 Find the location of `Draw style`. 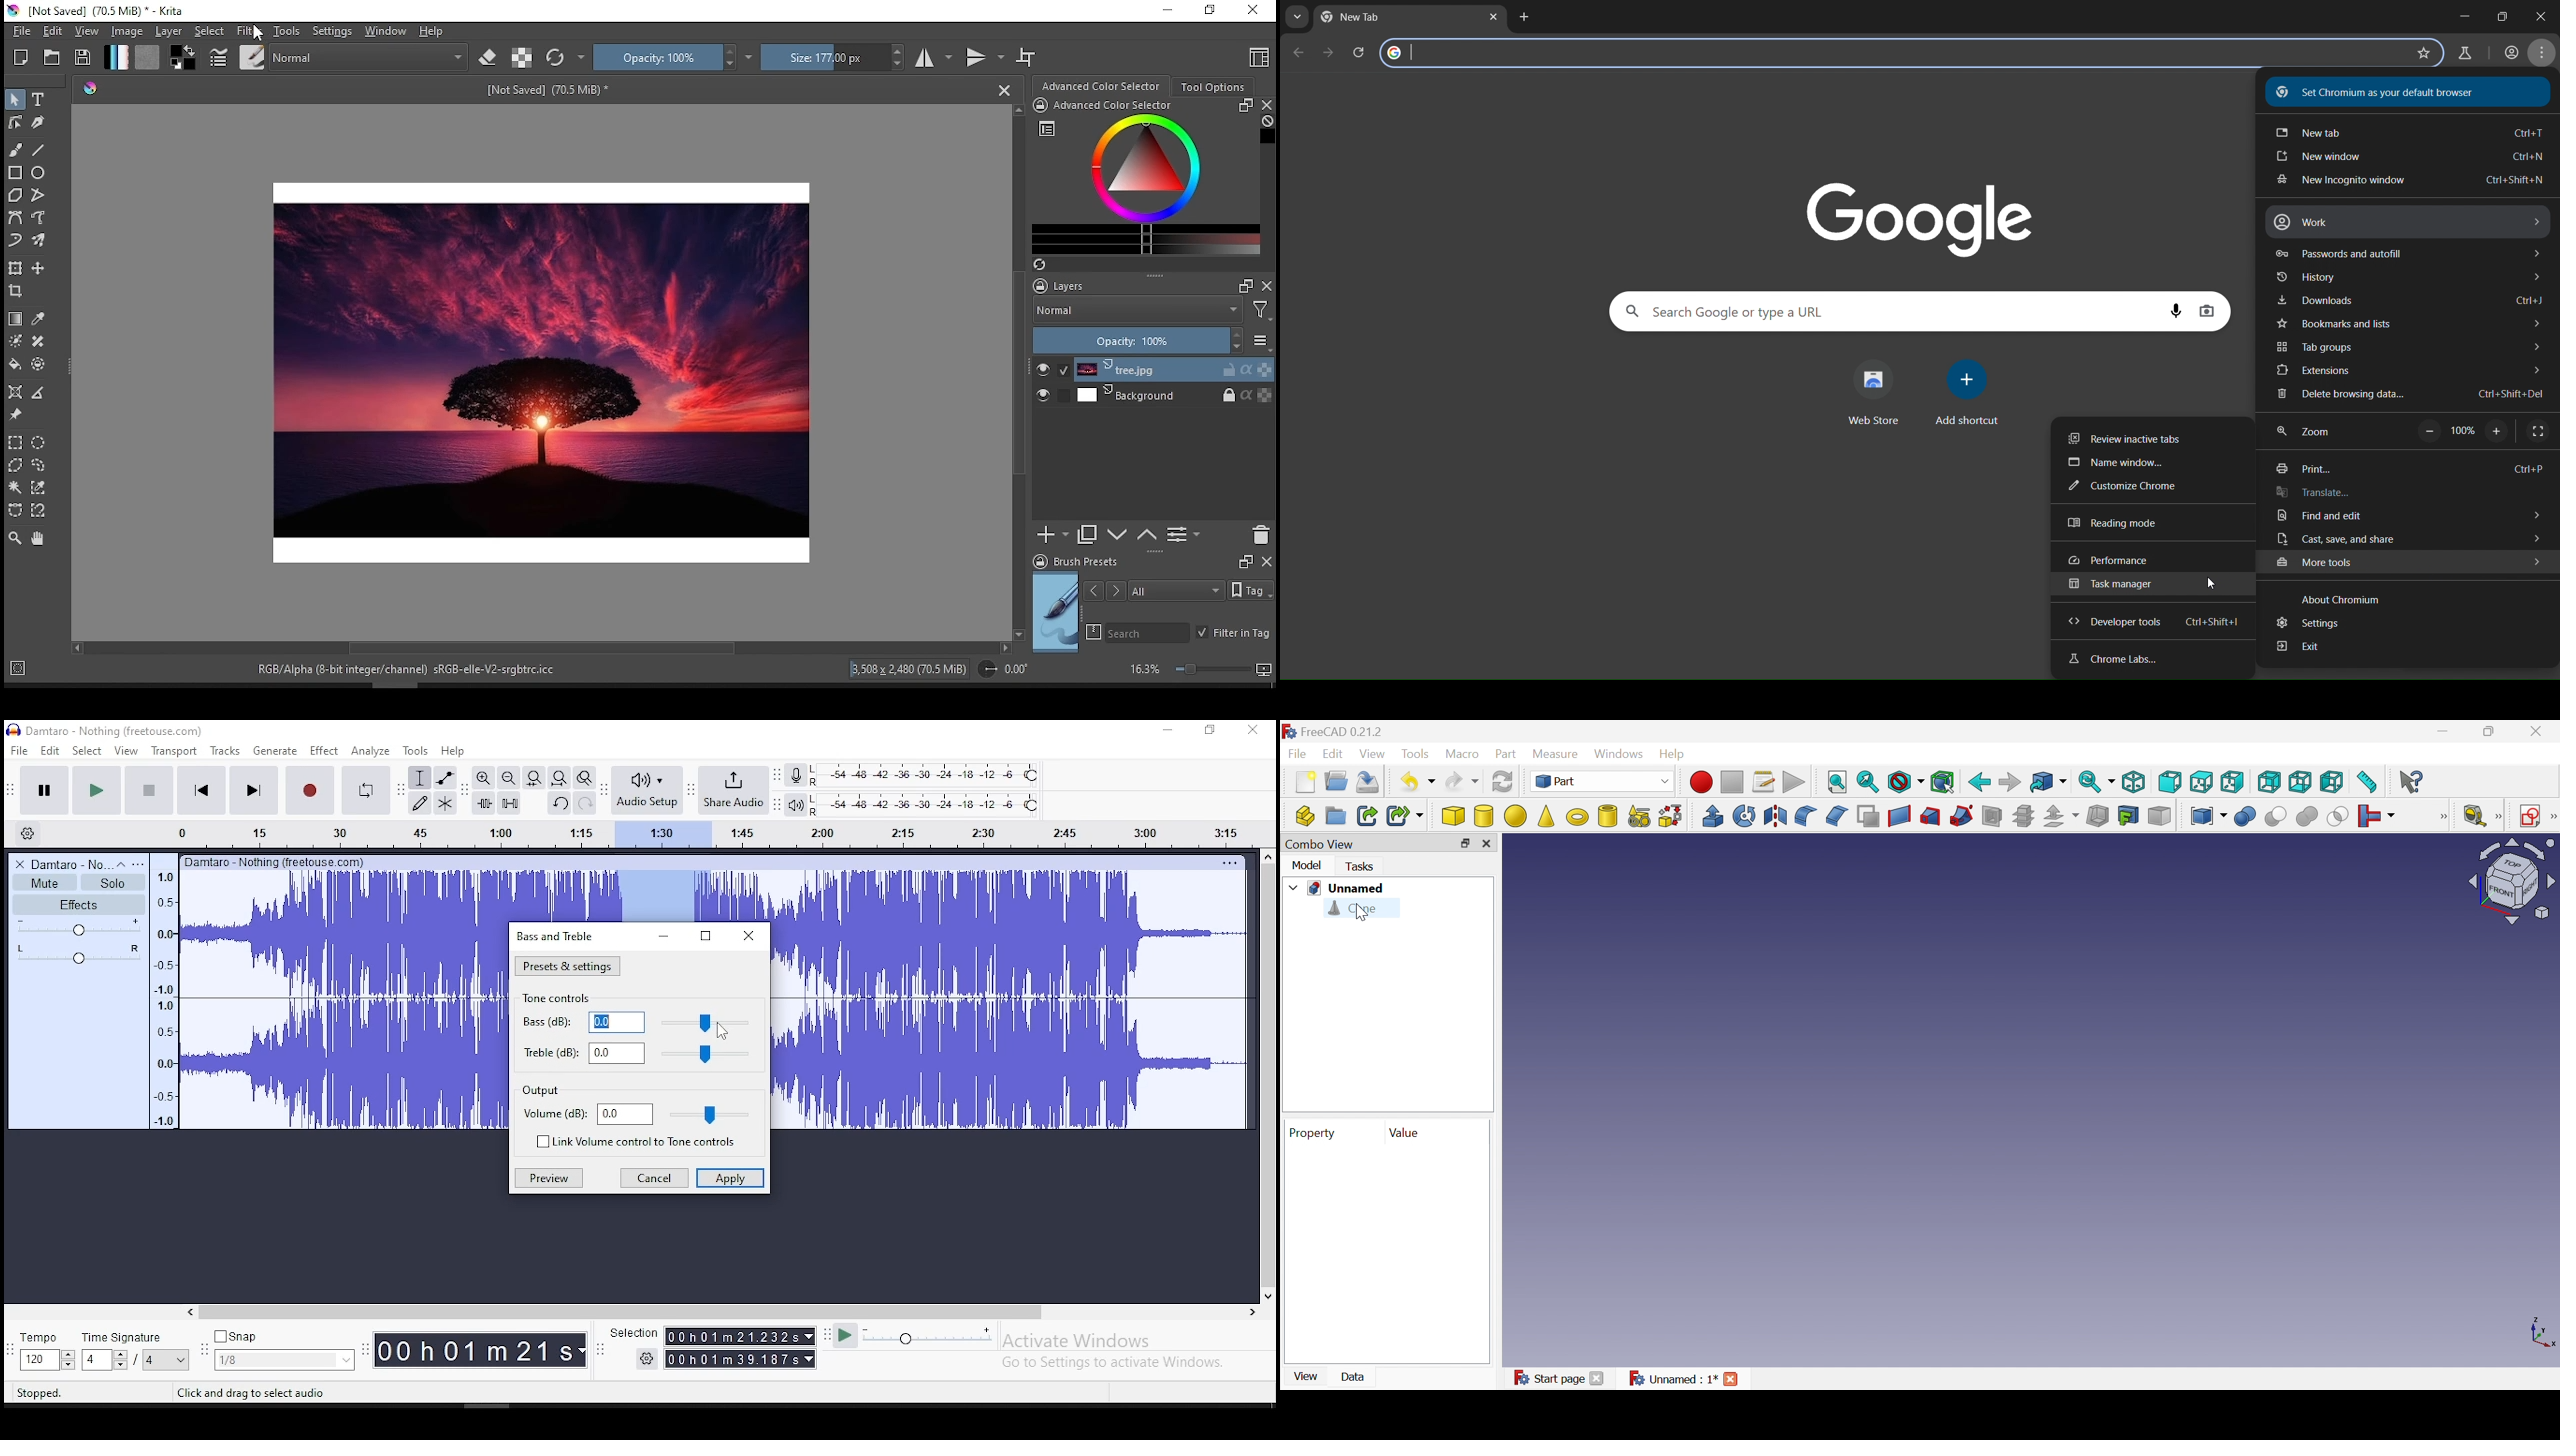

Draw style is located at coordinates (1906, 782).